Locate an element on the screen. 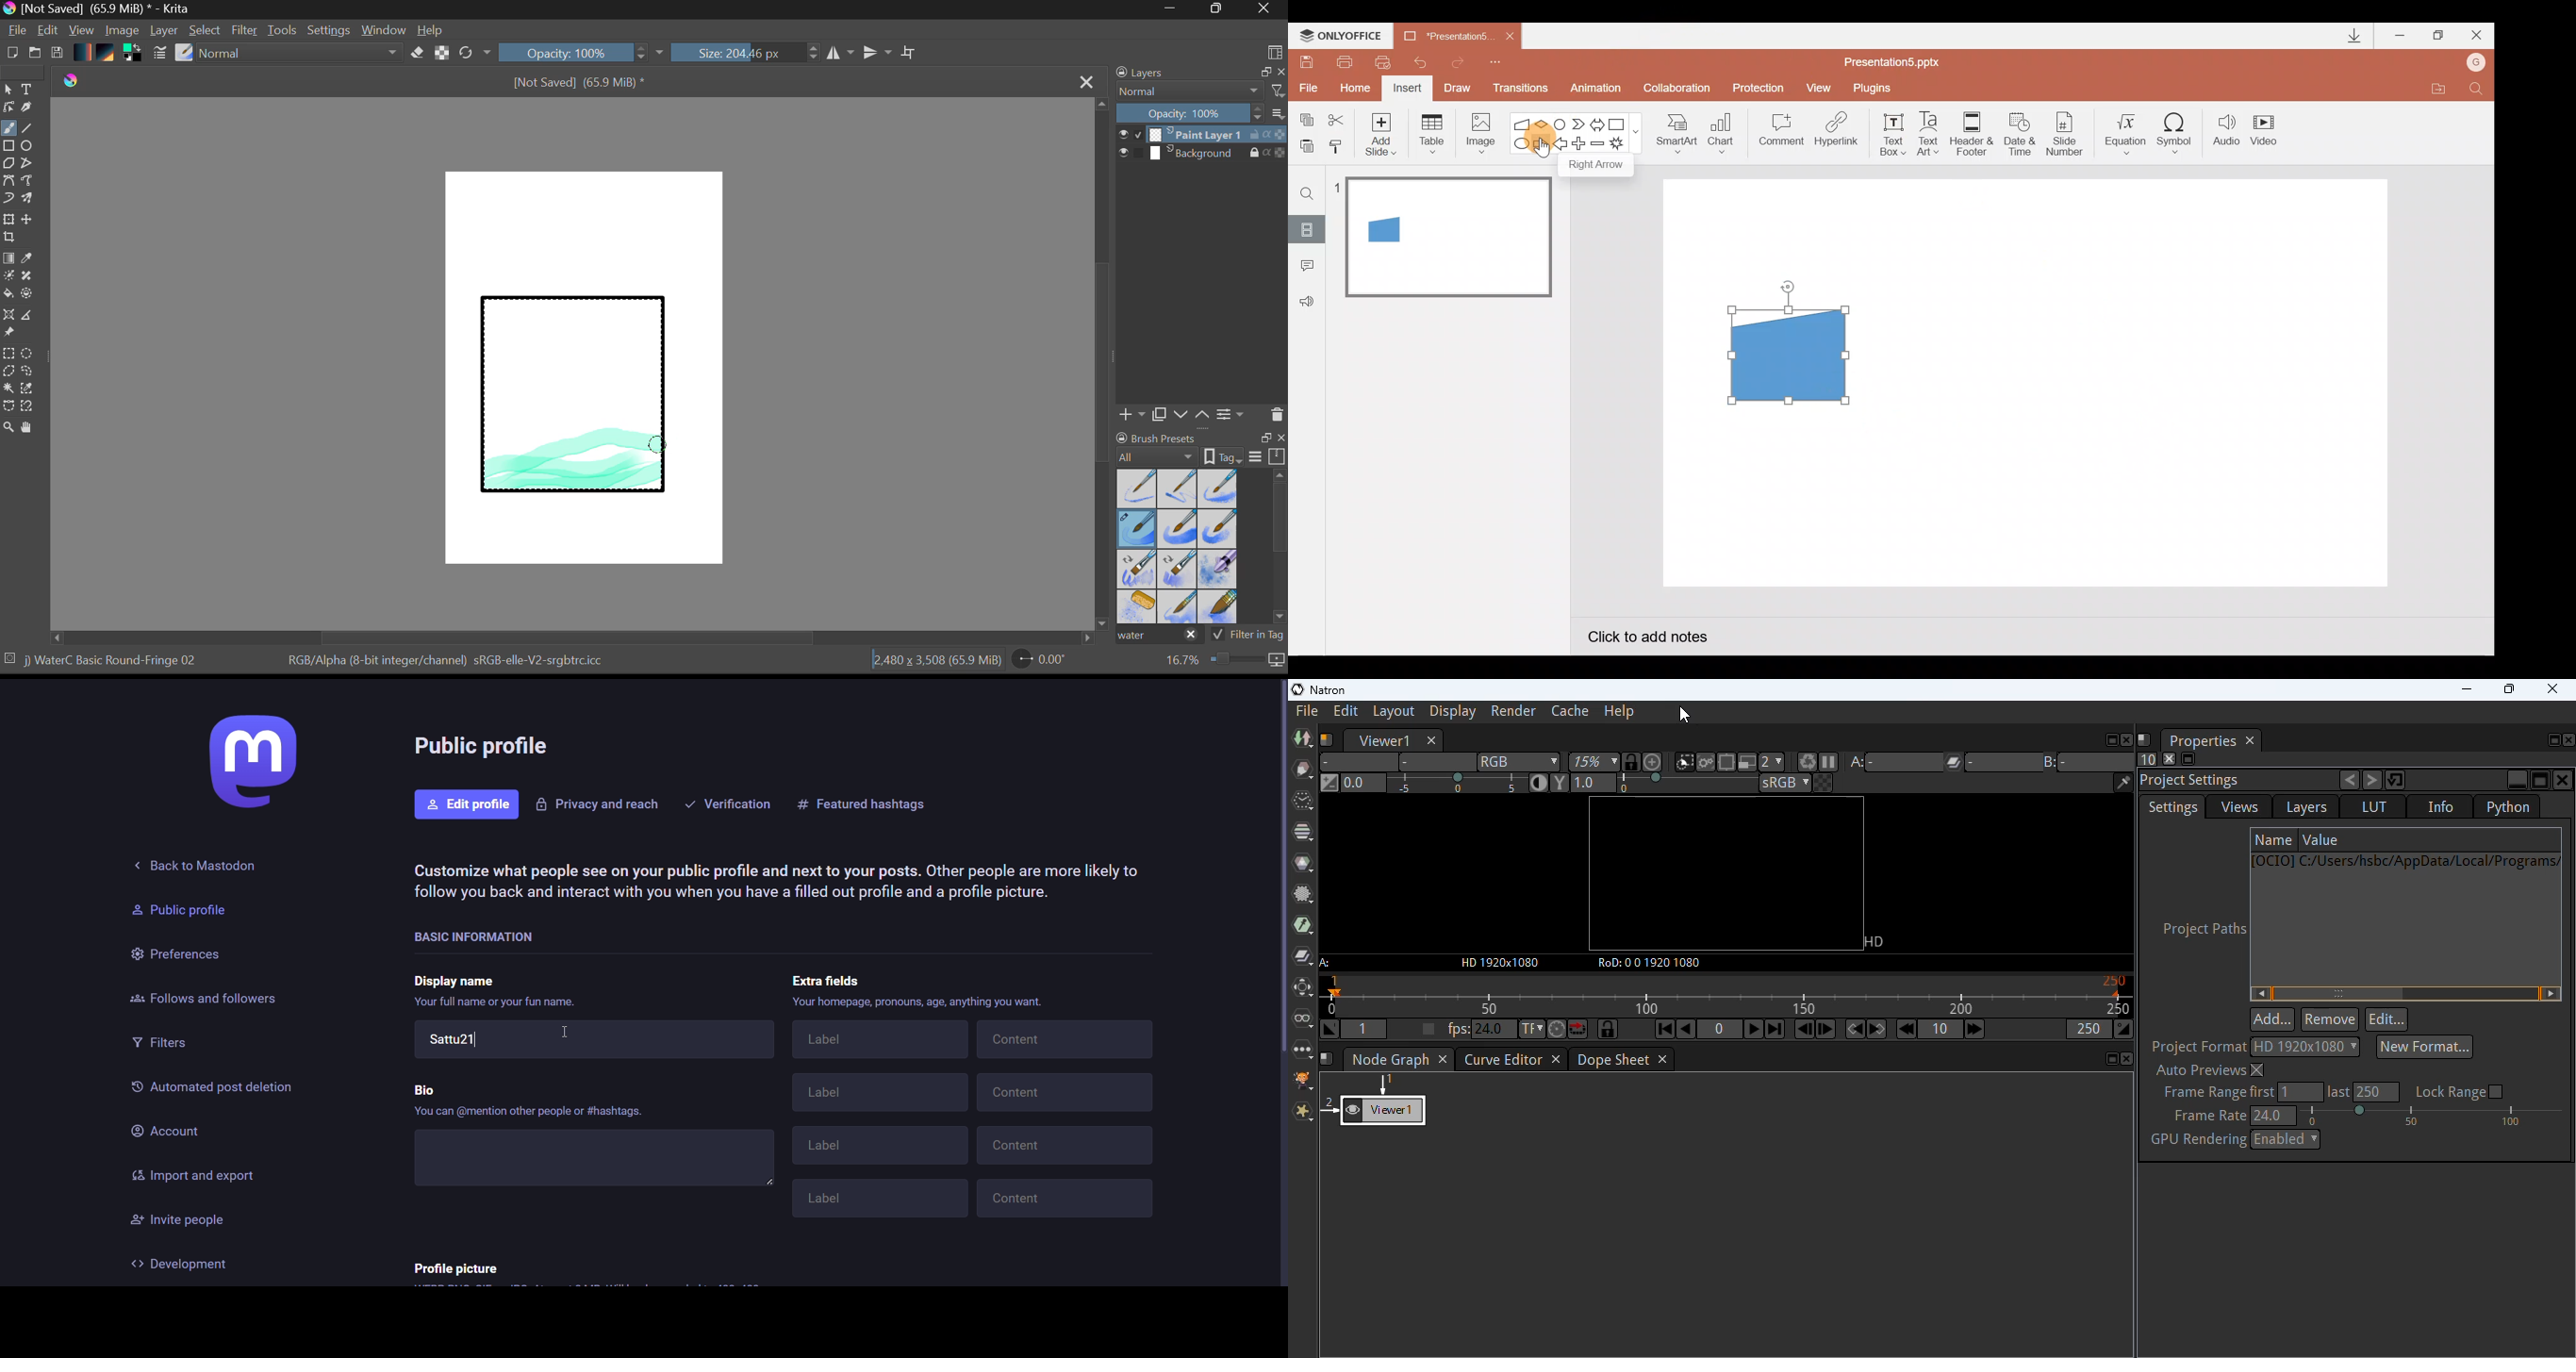 Image resolution: width=2576 pixels, height=1372 pixels. Dynamic Brush is located at coordinates (8, 199).